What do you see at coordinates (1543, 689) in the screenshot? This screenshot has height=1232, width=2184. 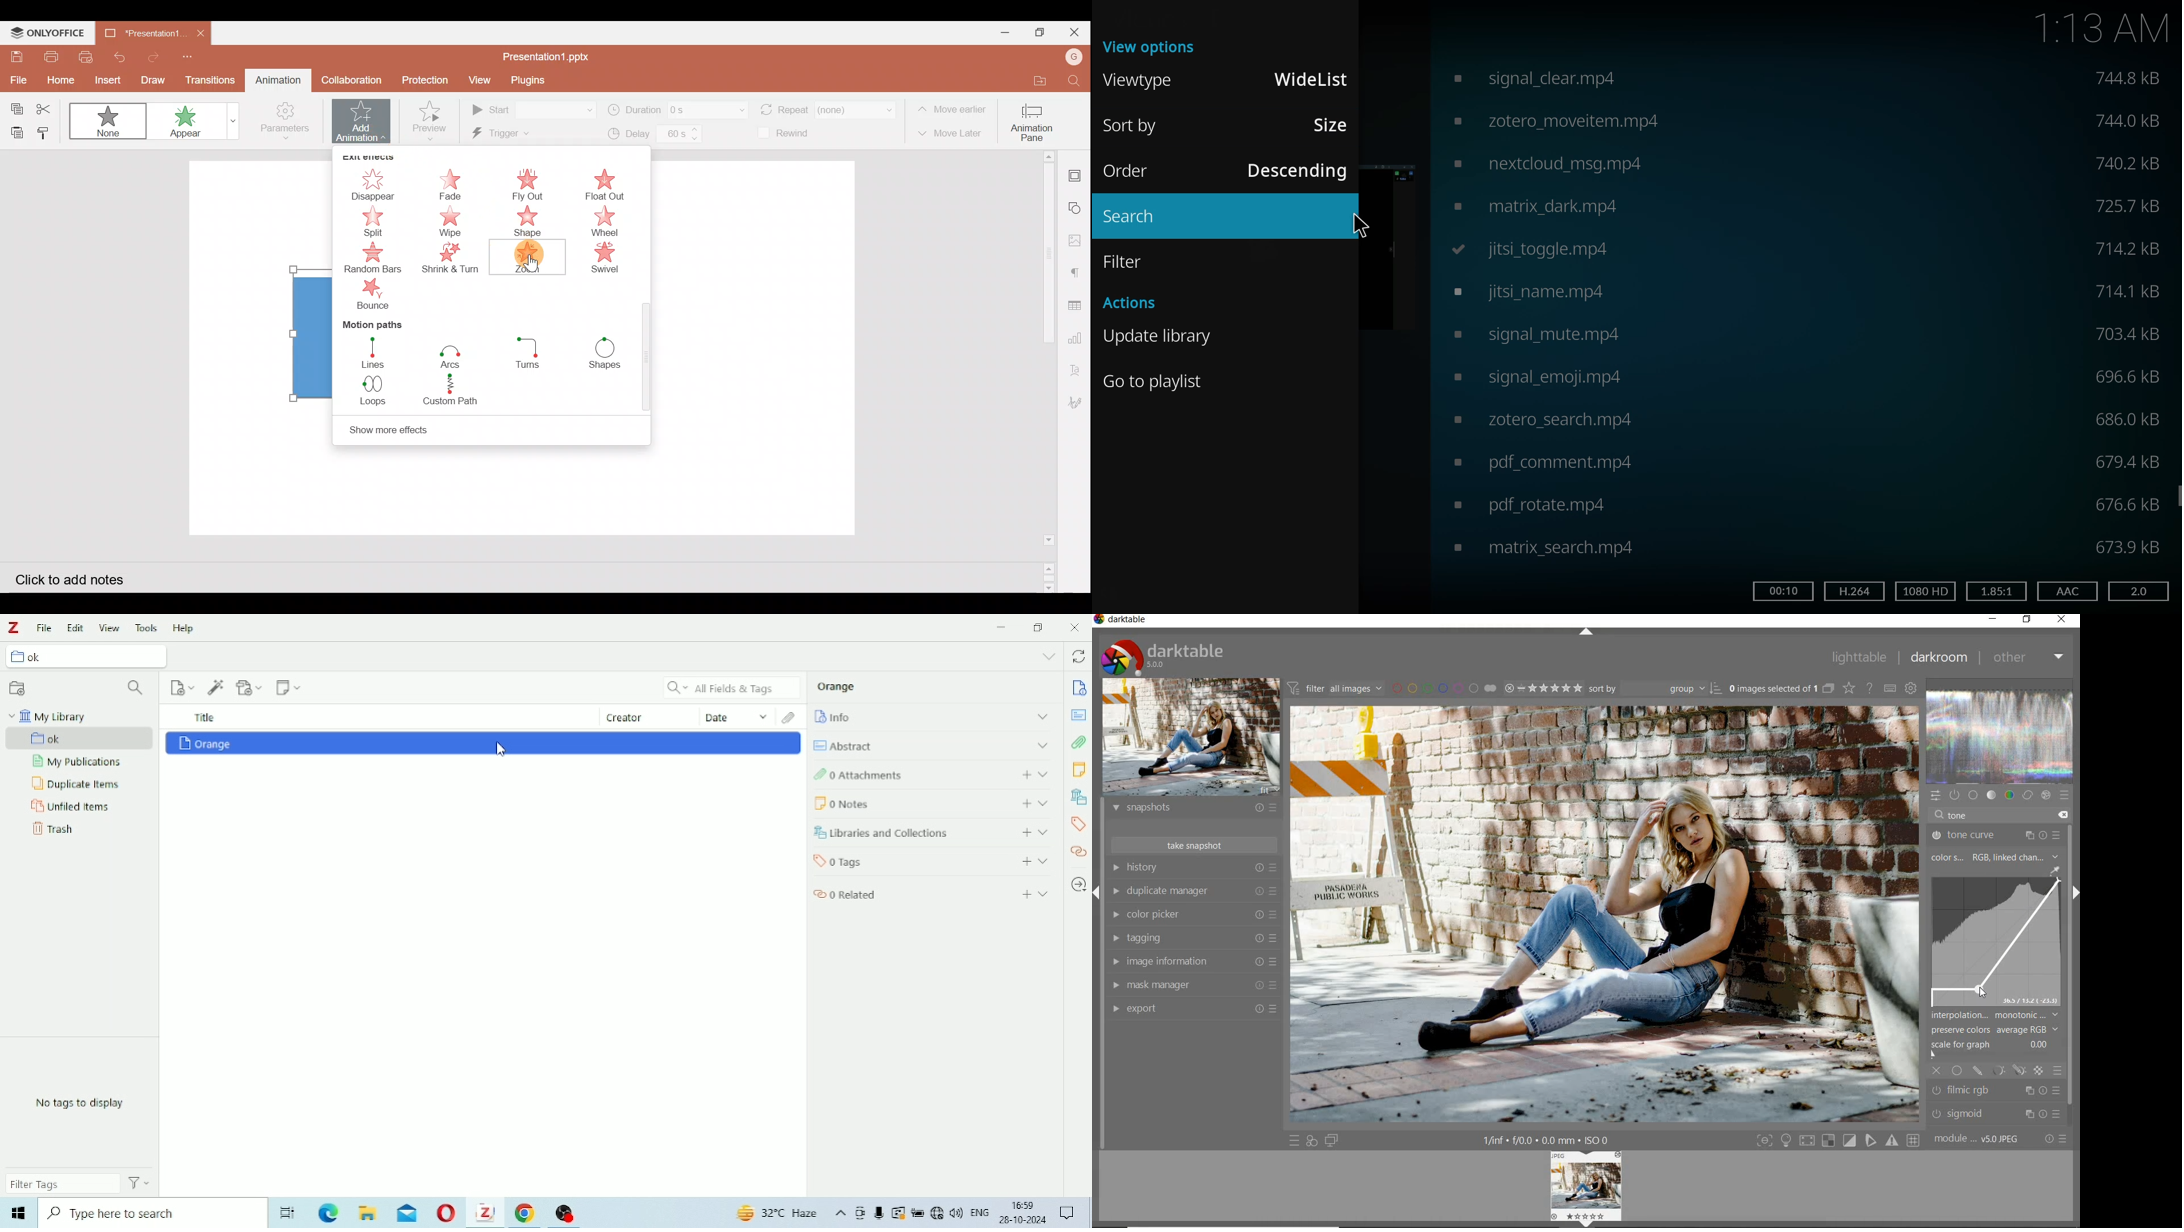 I see `range rating of selected images` at bounding box center [1543, 689].